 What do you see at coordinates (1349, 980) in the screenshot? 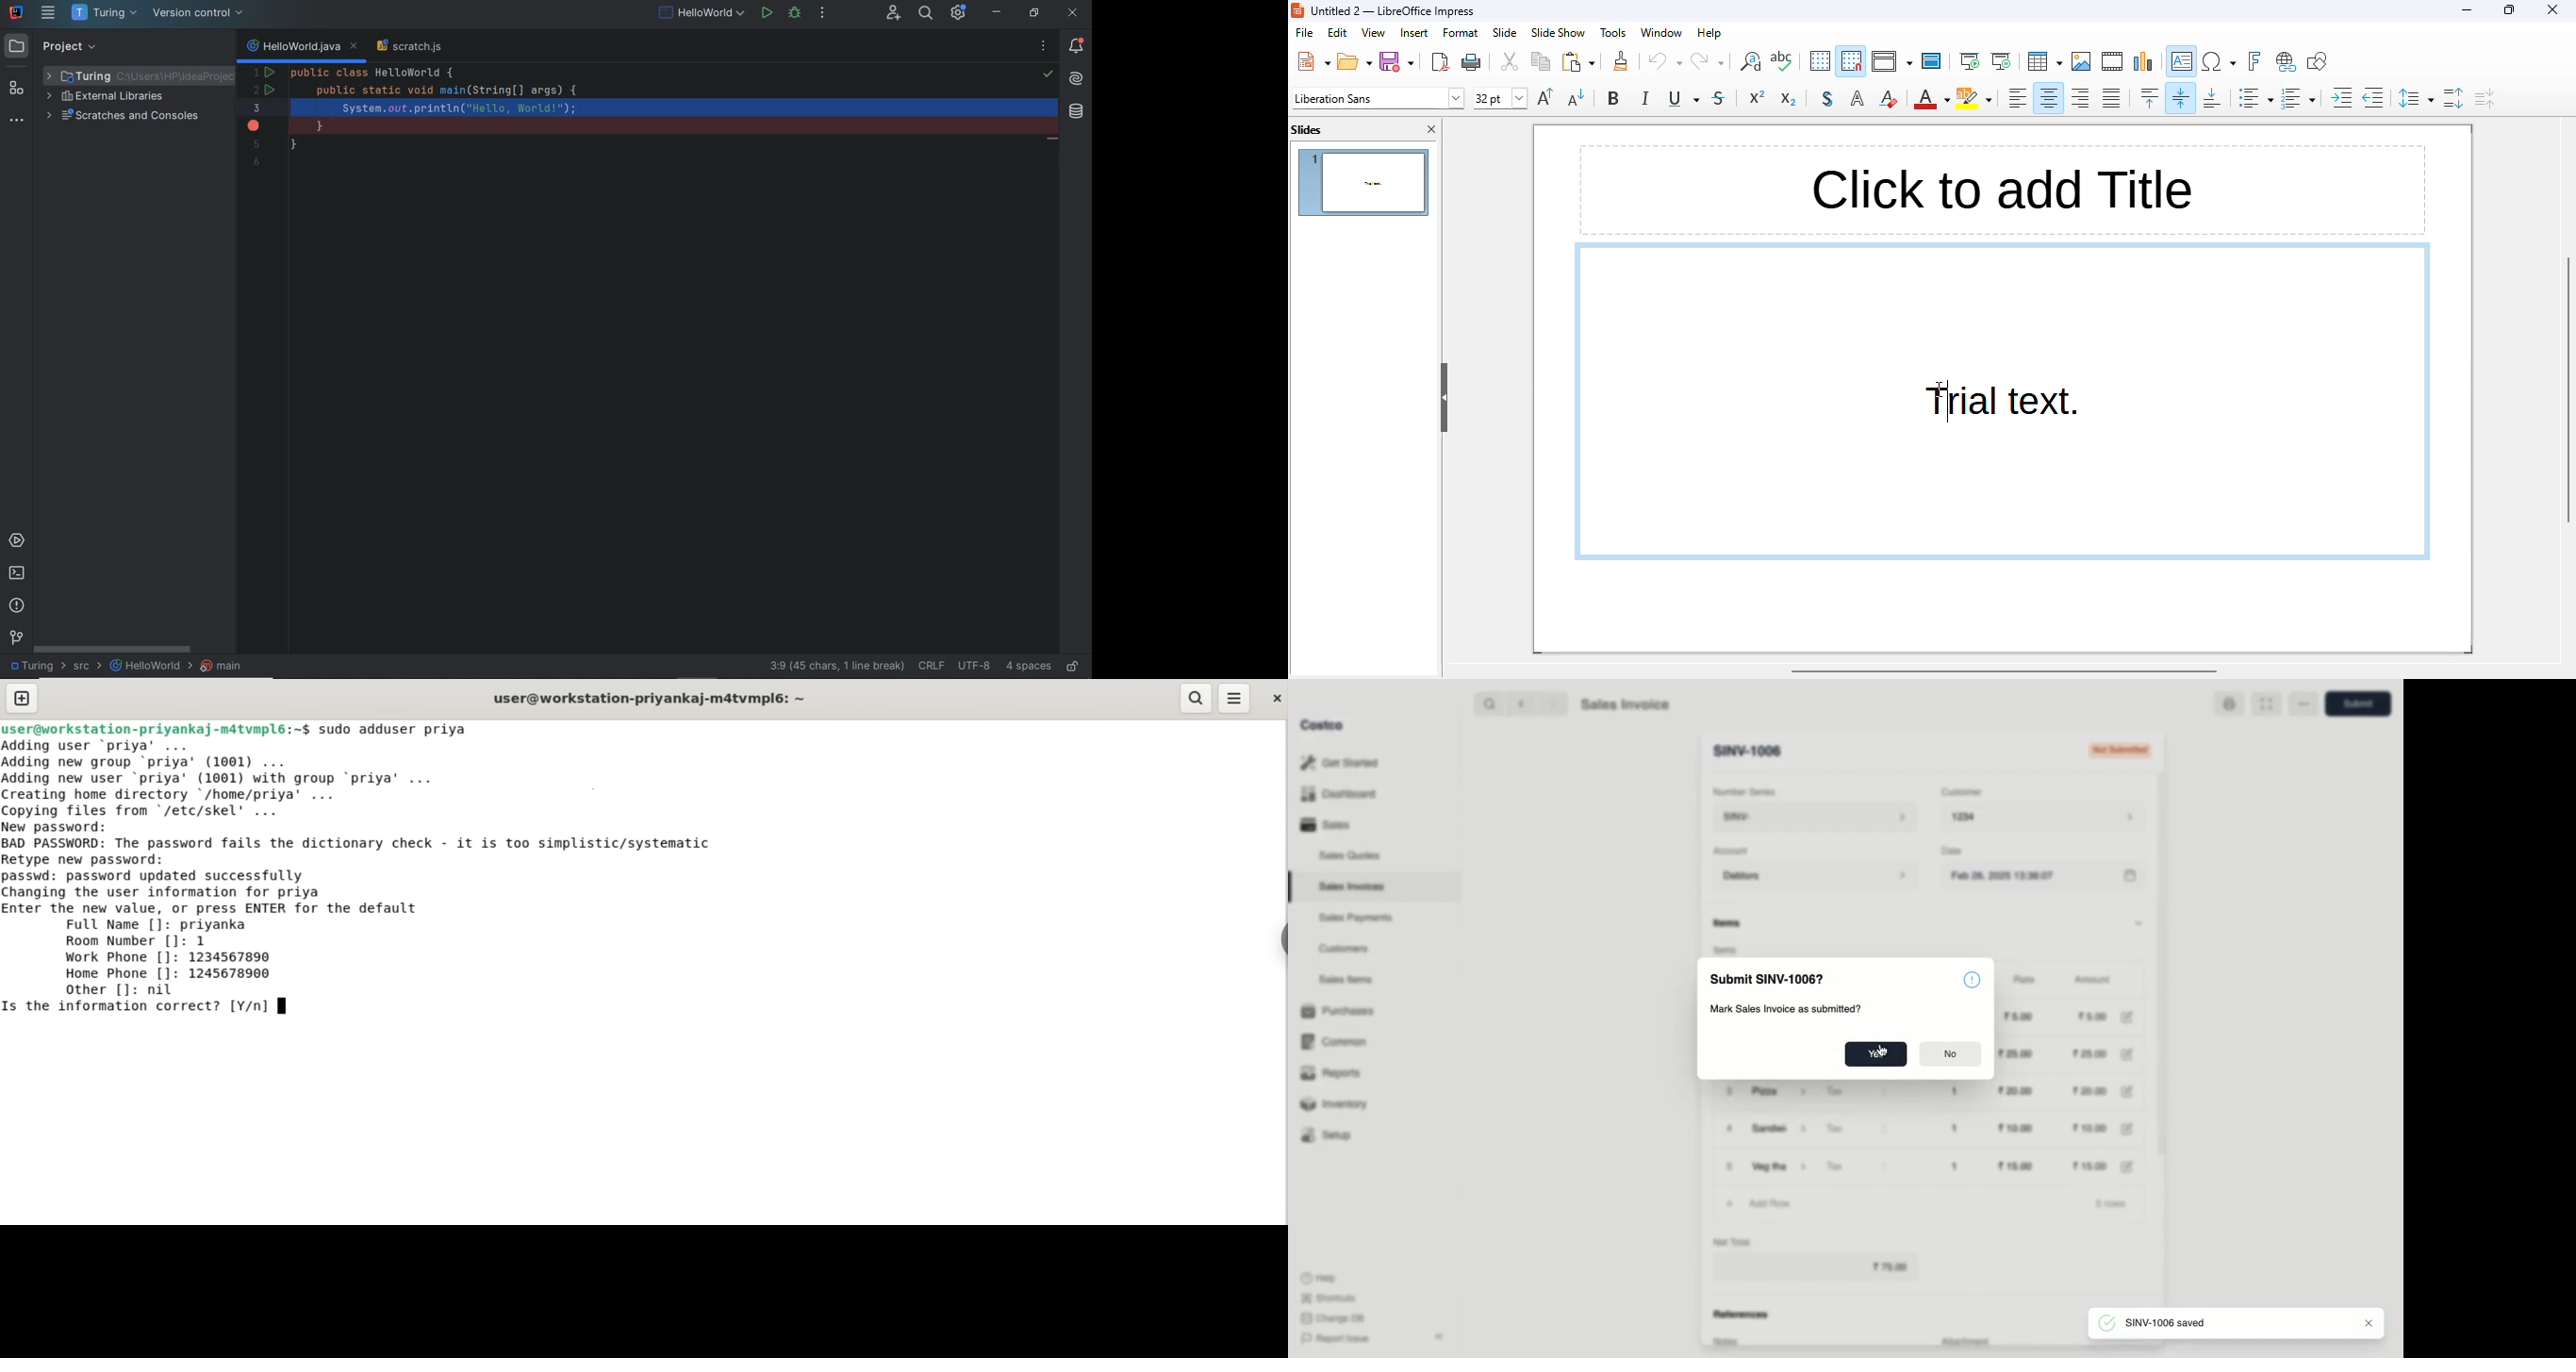
I see `Sales Items` at bounding box center [1349, 980].